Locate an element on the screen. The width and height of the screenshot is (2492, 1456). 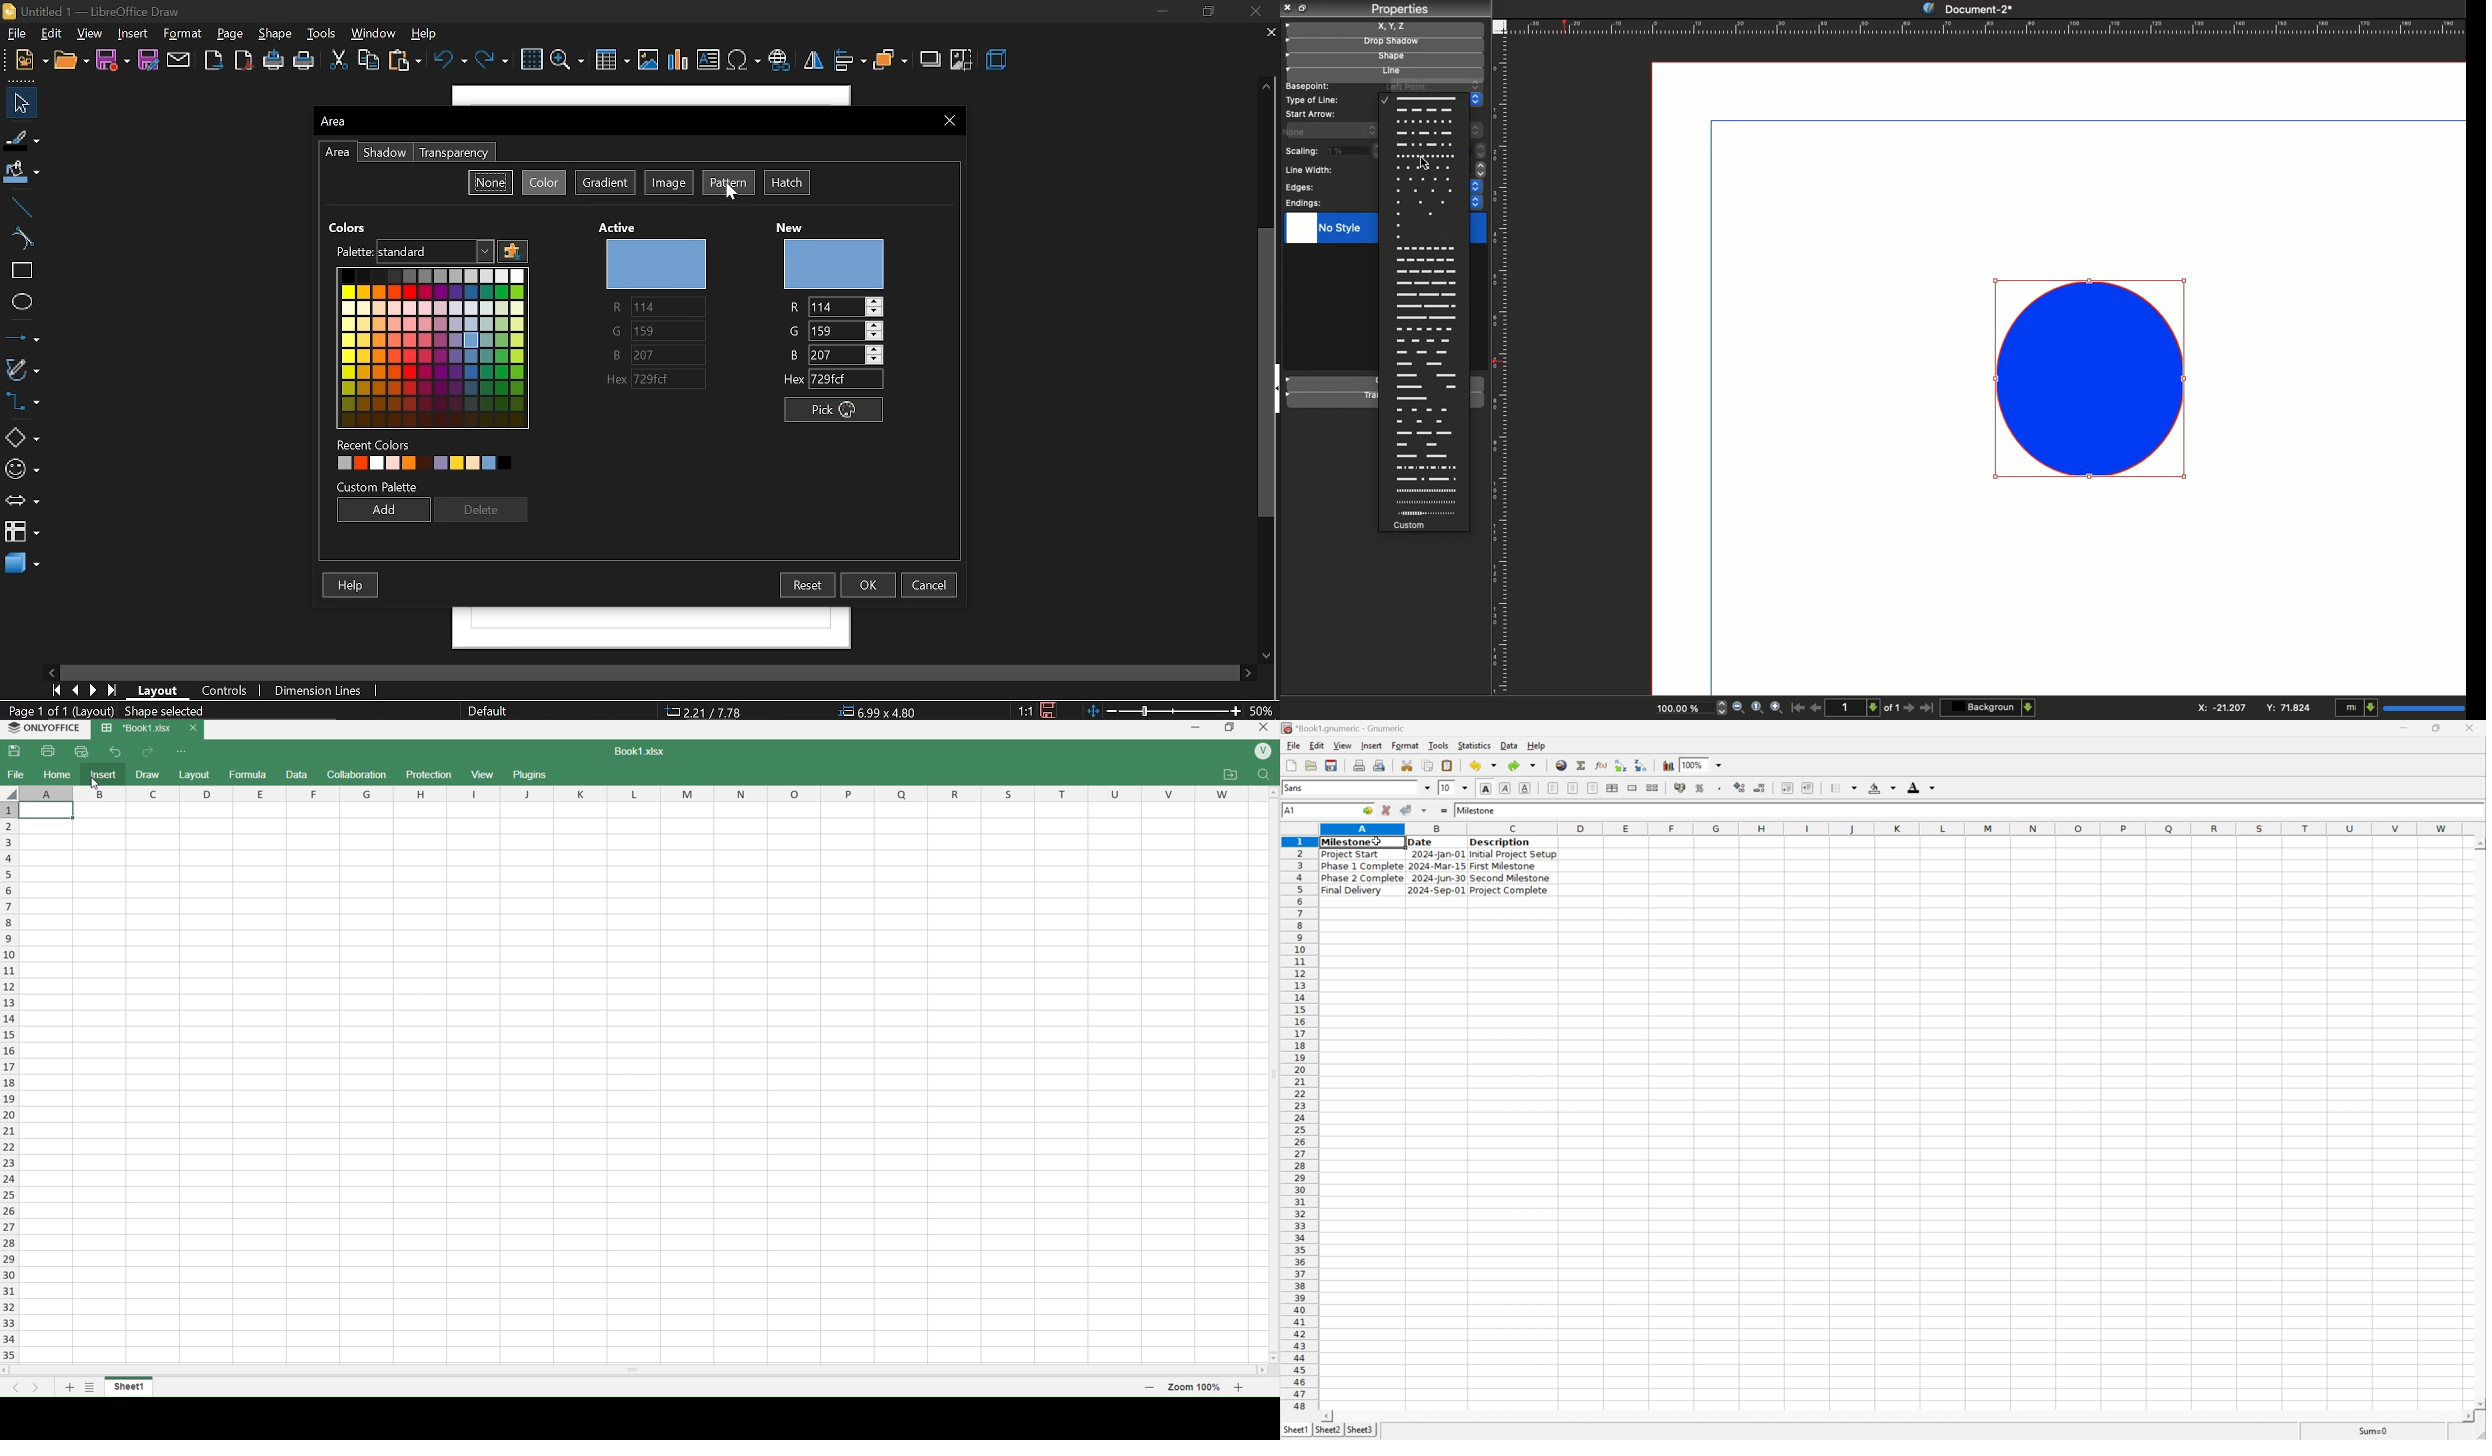
line option is located at coordinates (1425, 191).